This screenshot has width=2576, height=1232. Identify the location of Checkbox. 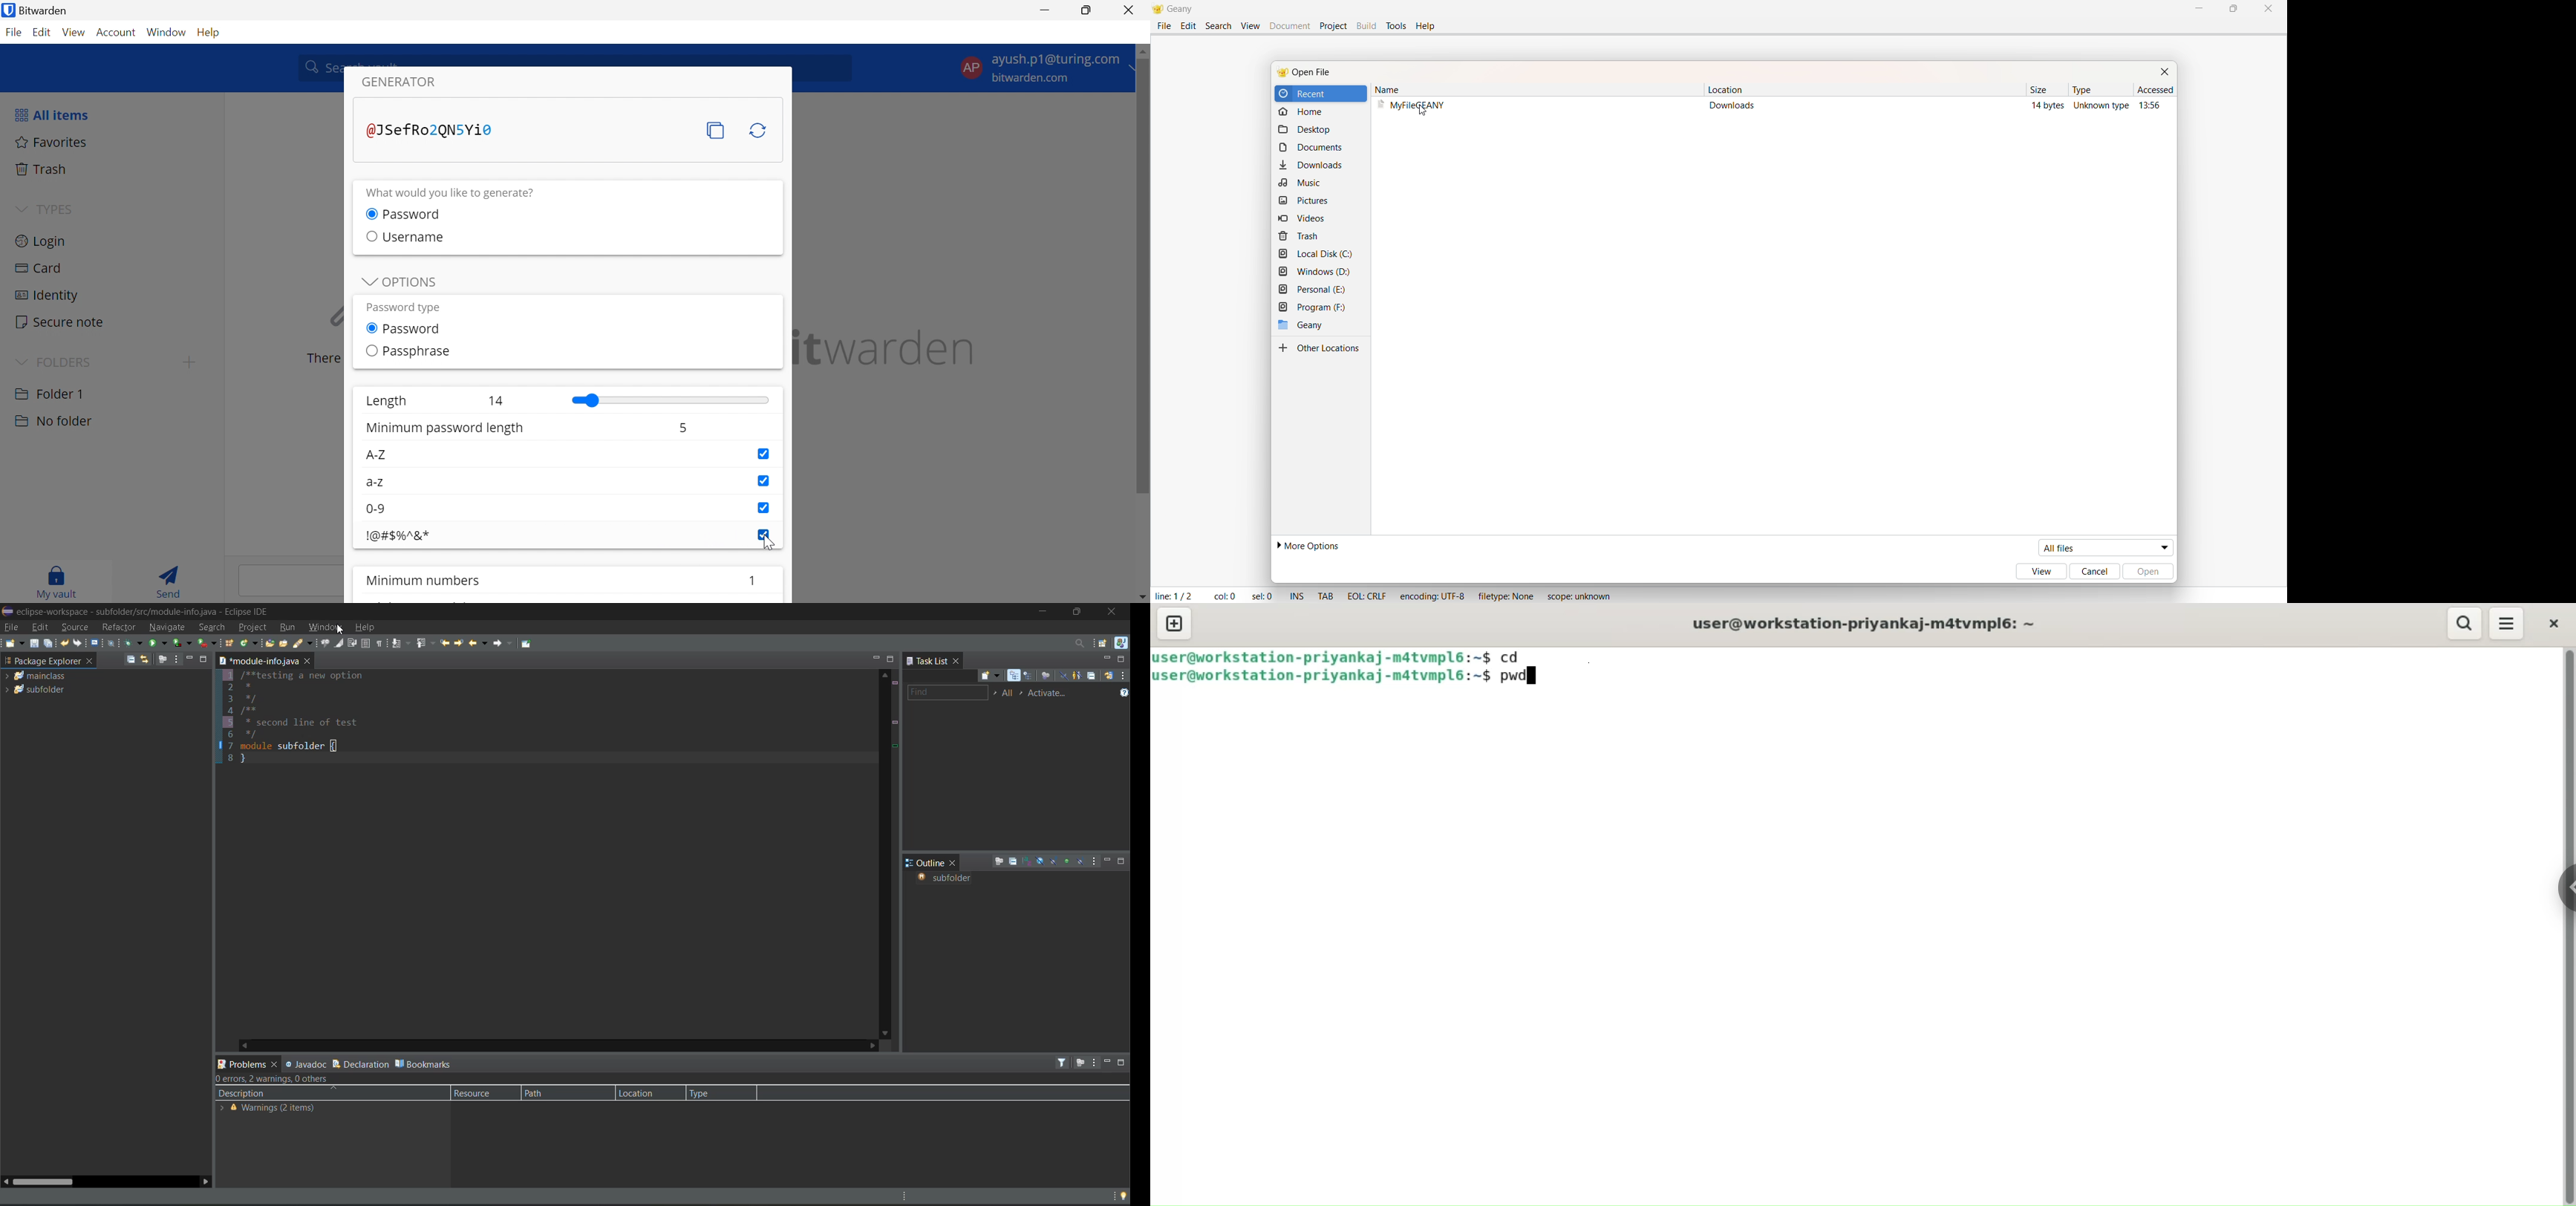
(372, 328).